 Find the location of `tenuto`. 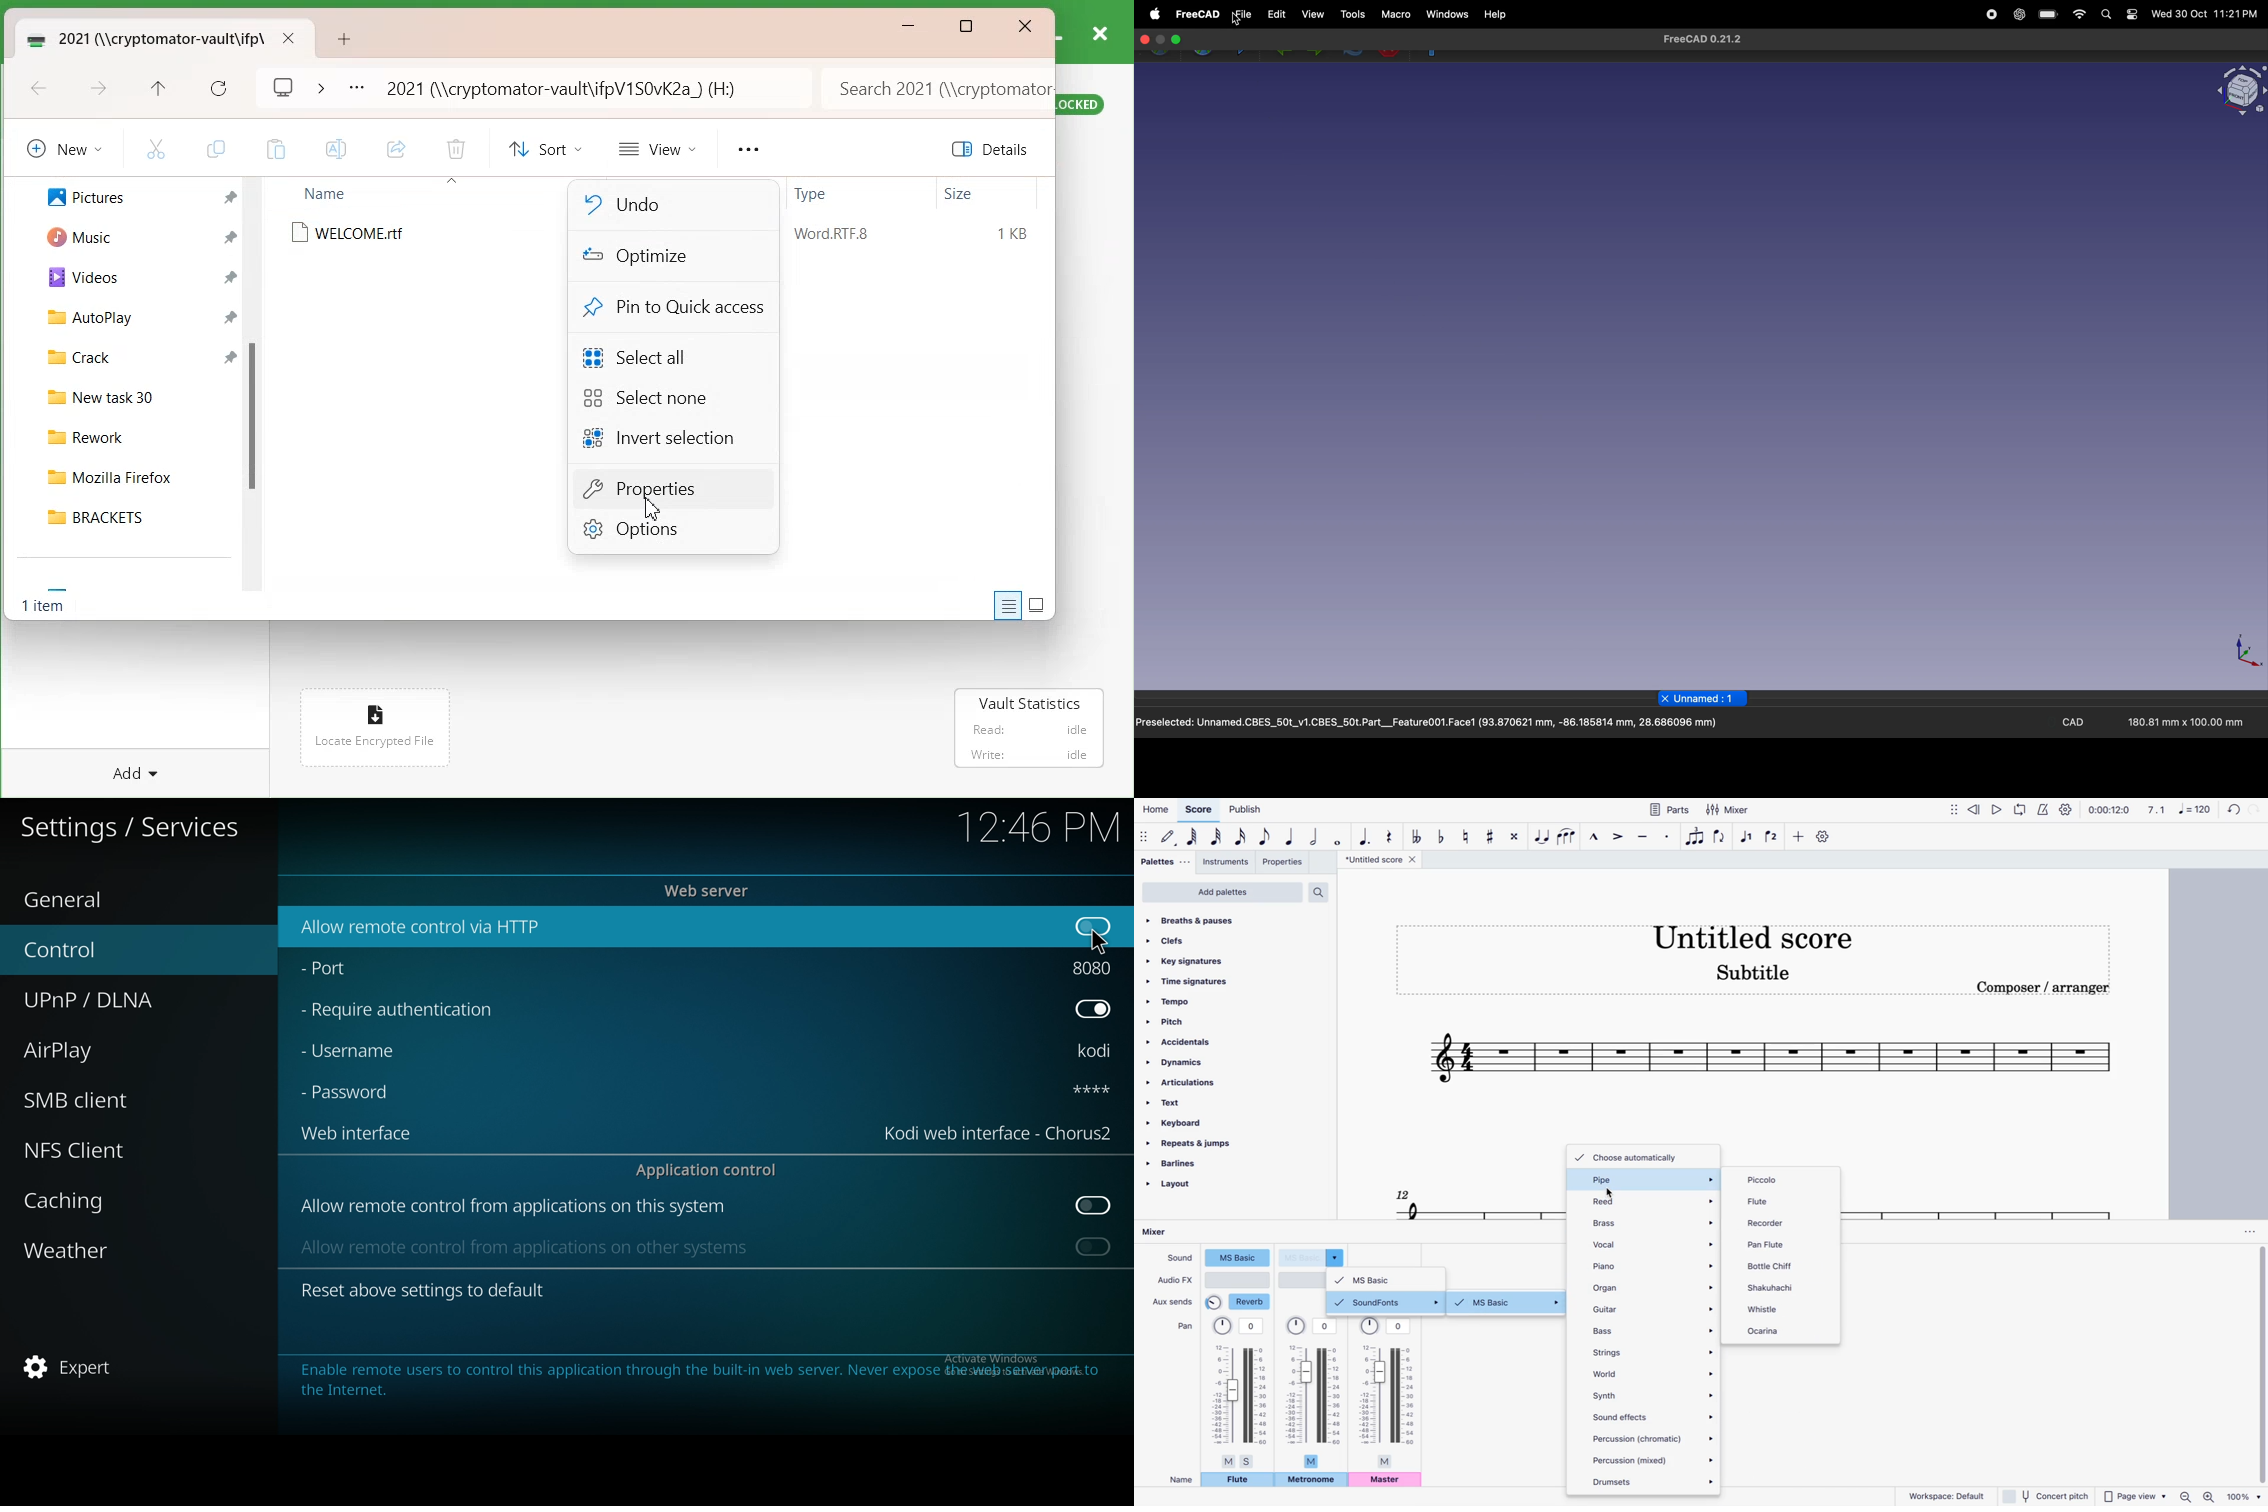

tenuto is located at coordinates (1641, 837).